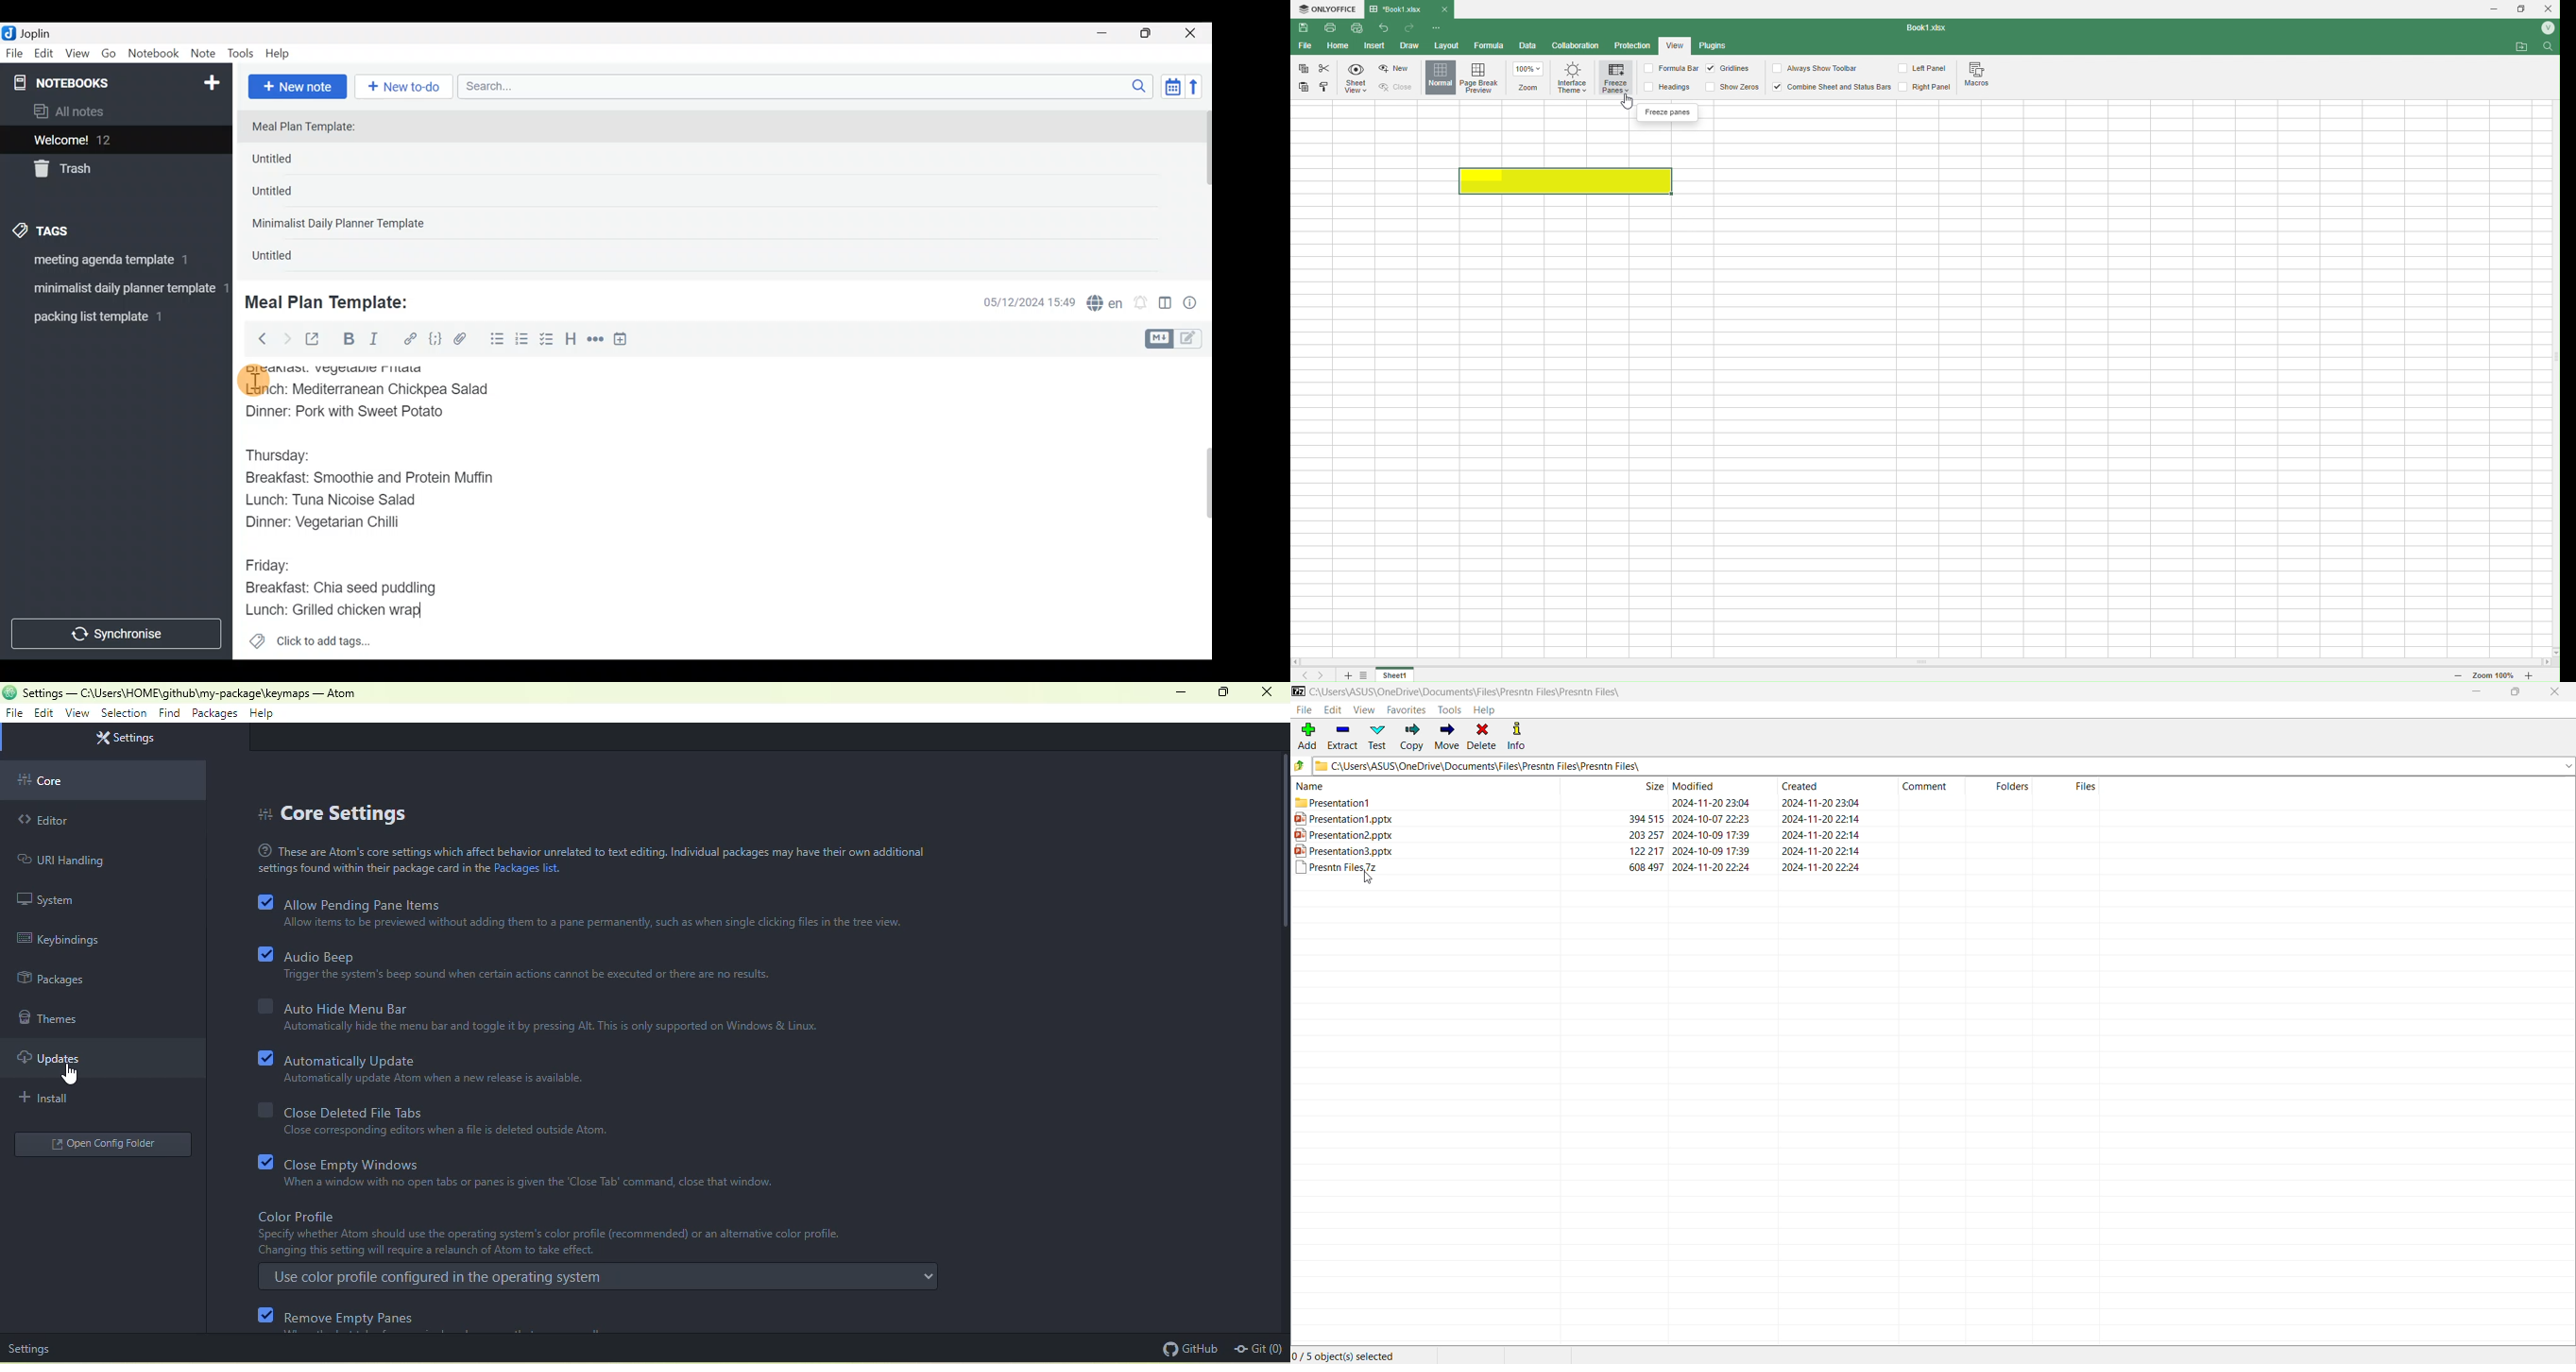 The image size is (2576, 1372). What do you see at coordinates (372, 867) in the screenshot?
I see `settings found within..` at bounding box center [372, 867].